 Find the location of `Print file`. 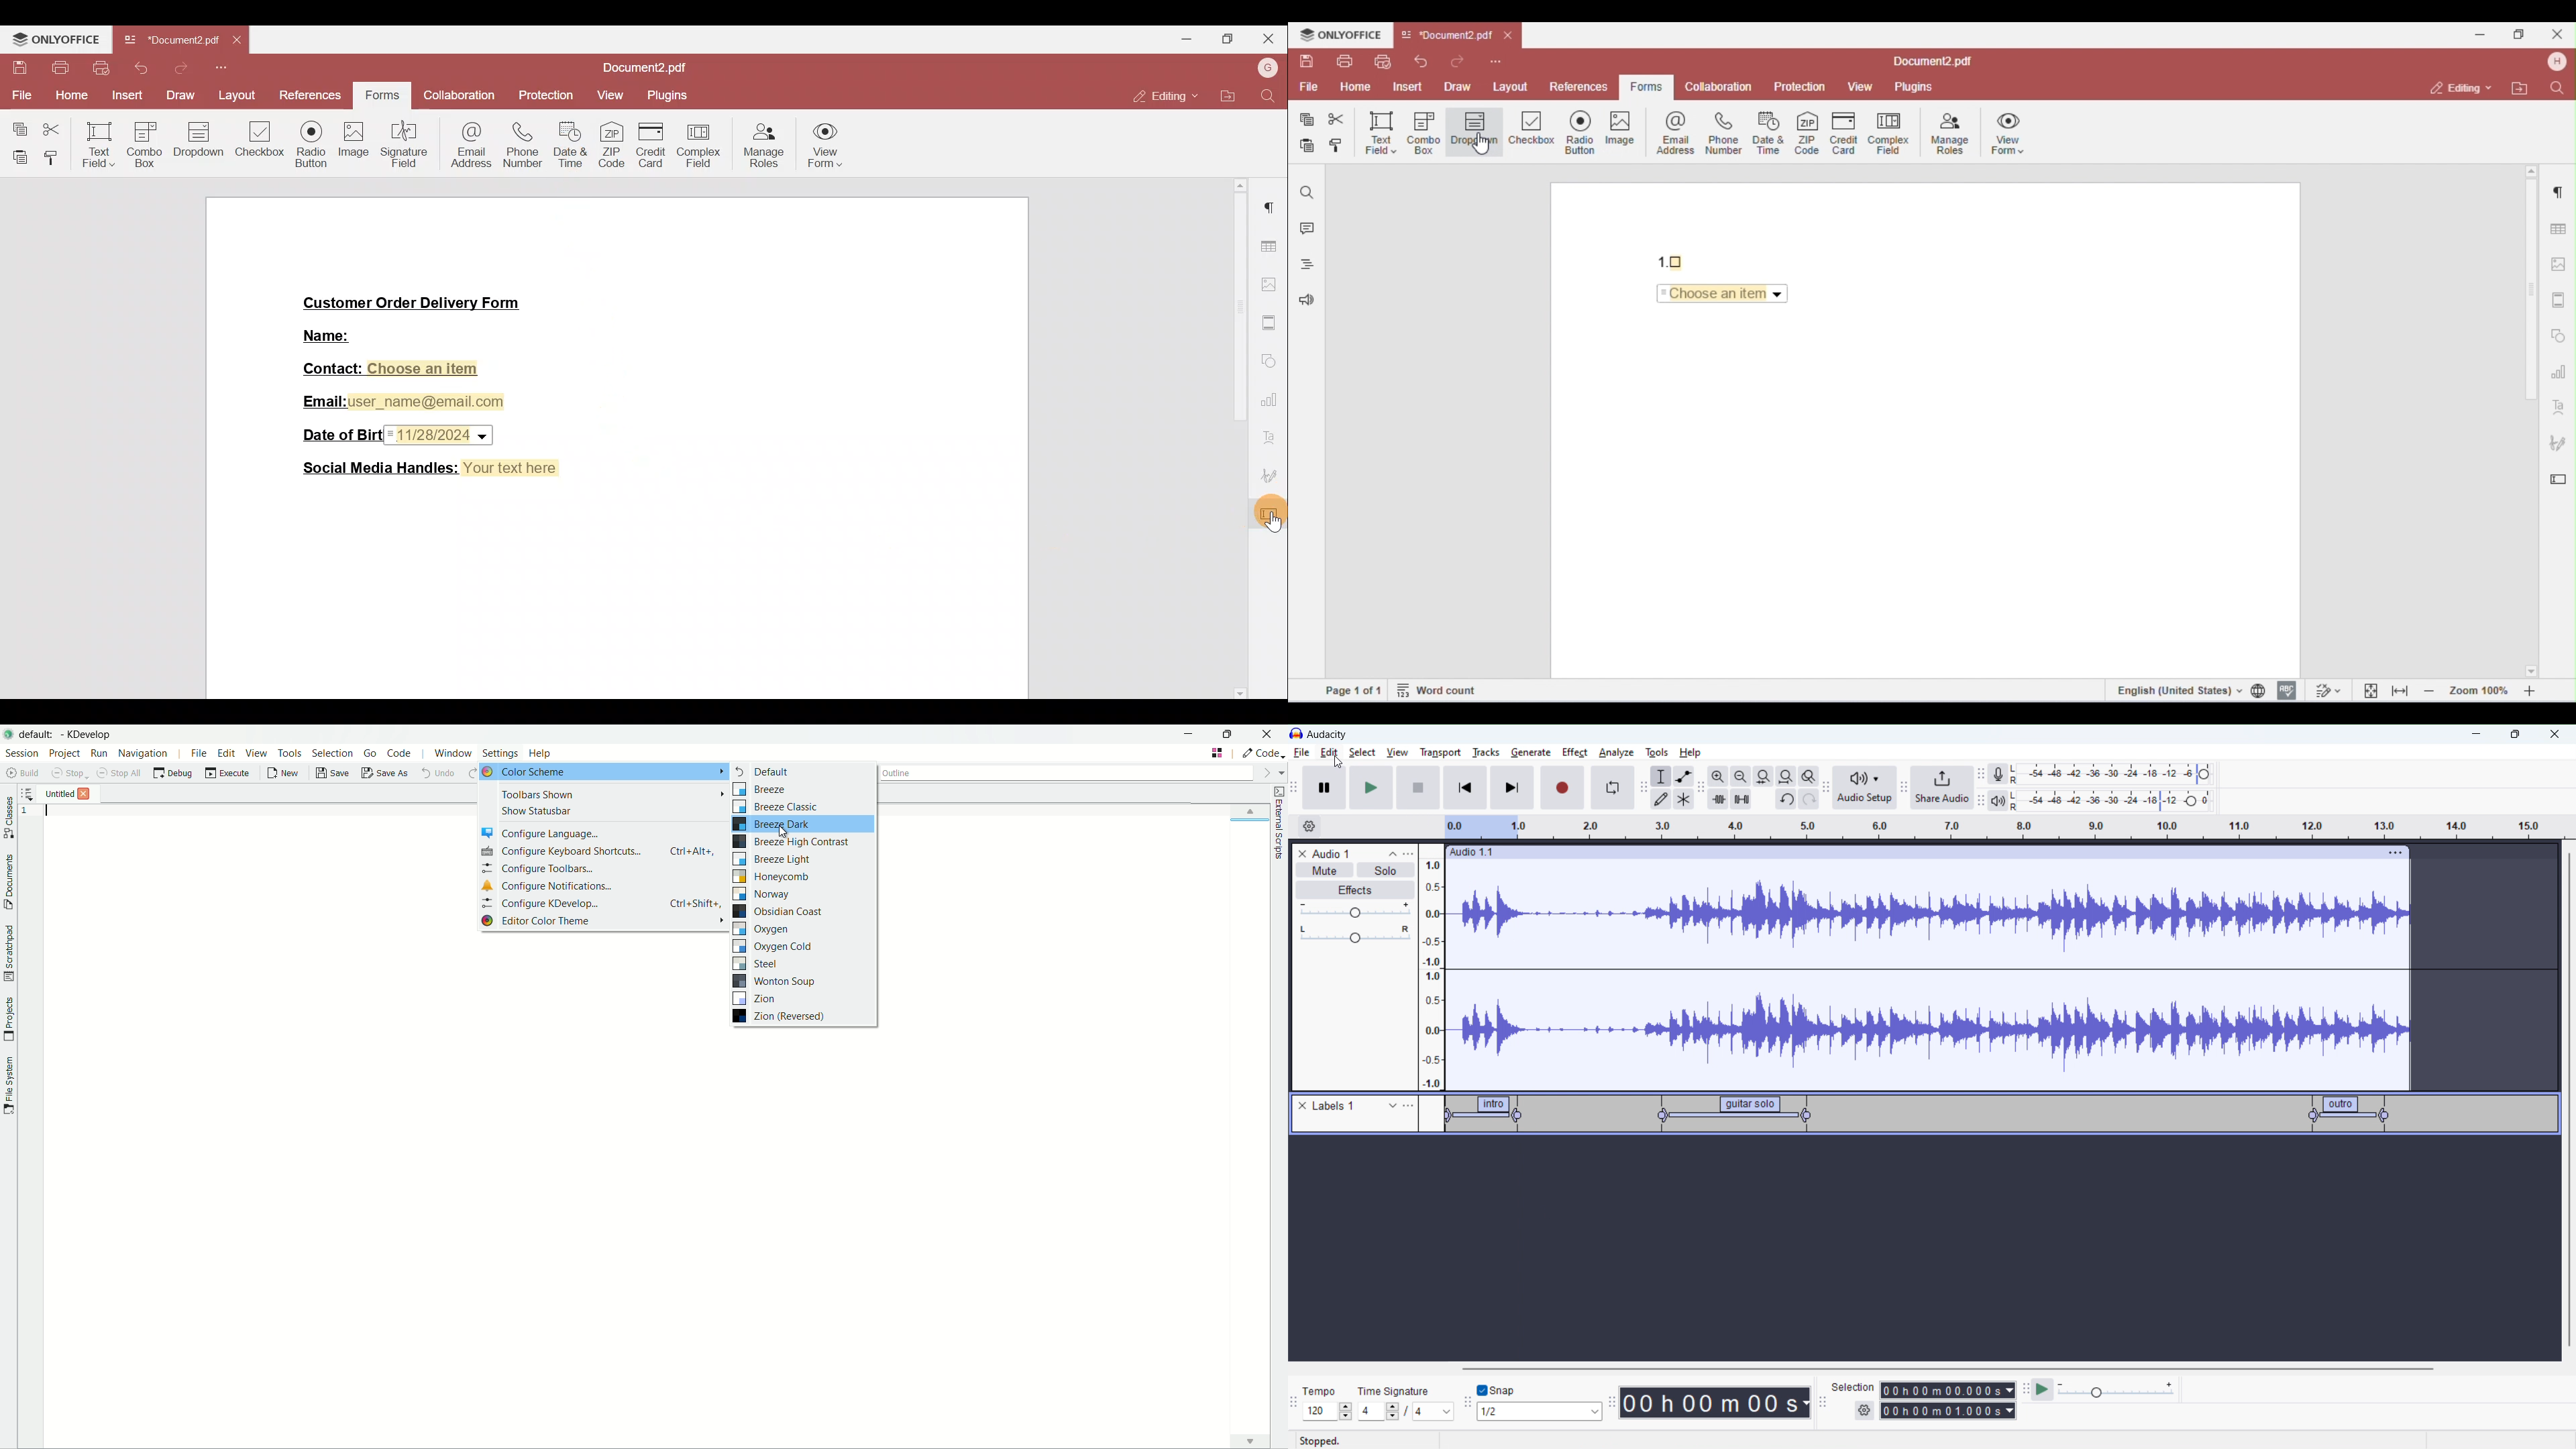

Print file is located at coordinates (56, 68).